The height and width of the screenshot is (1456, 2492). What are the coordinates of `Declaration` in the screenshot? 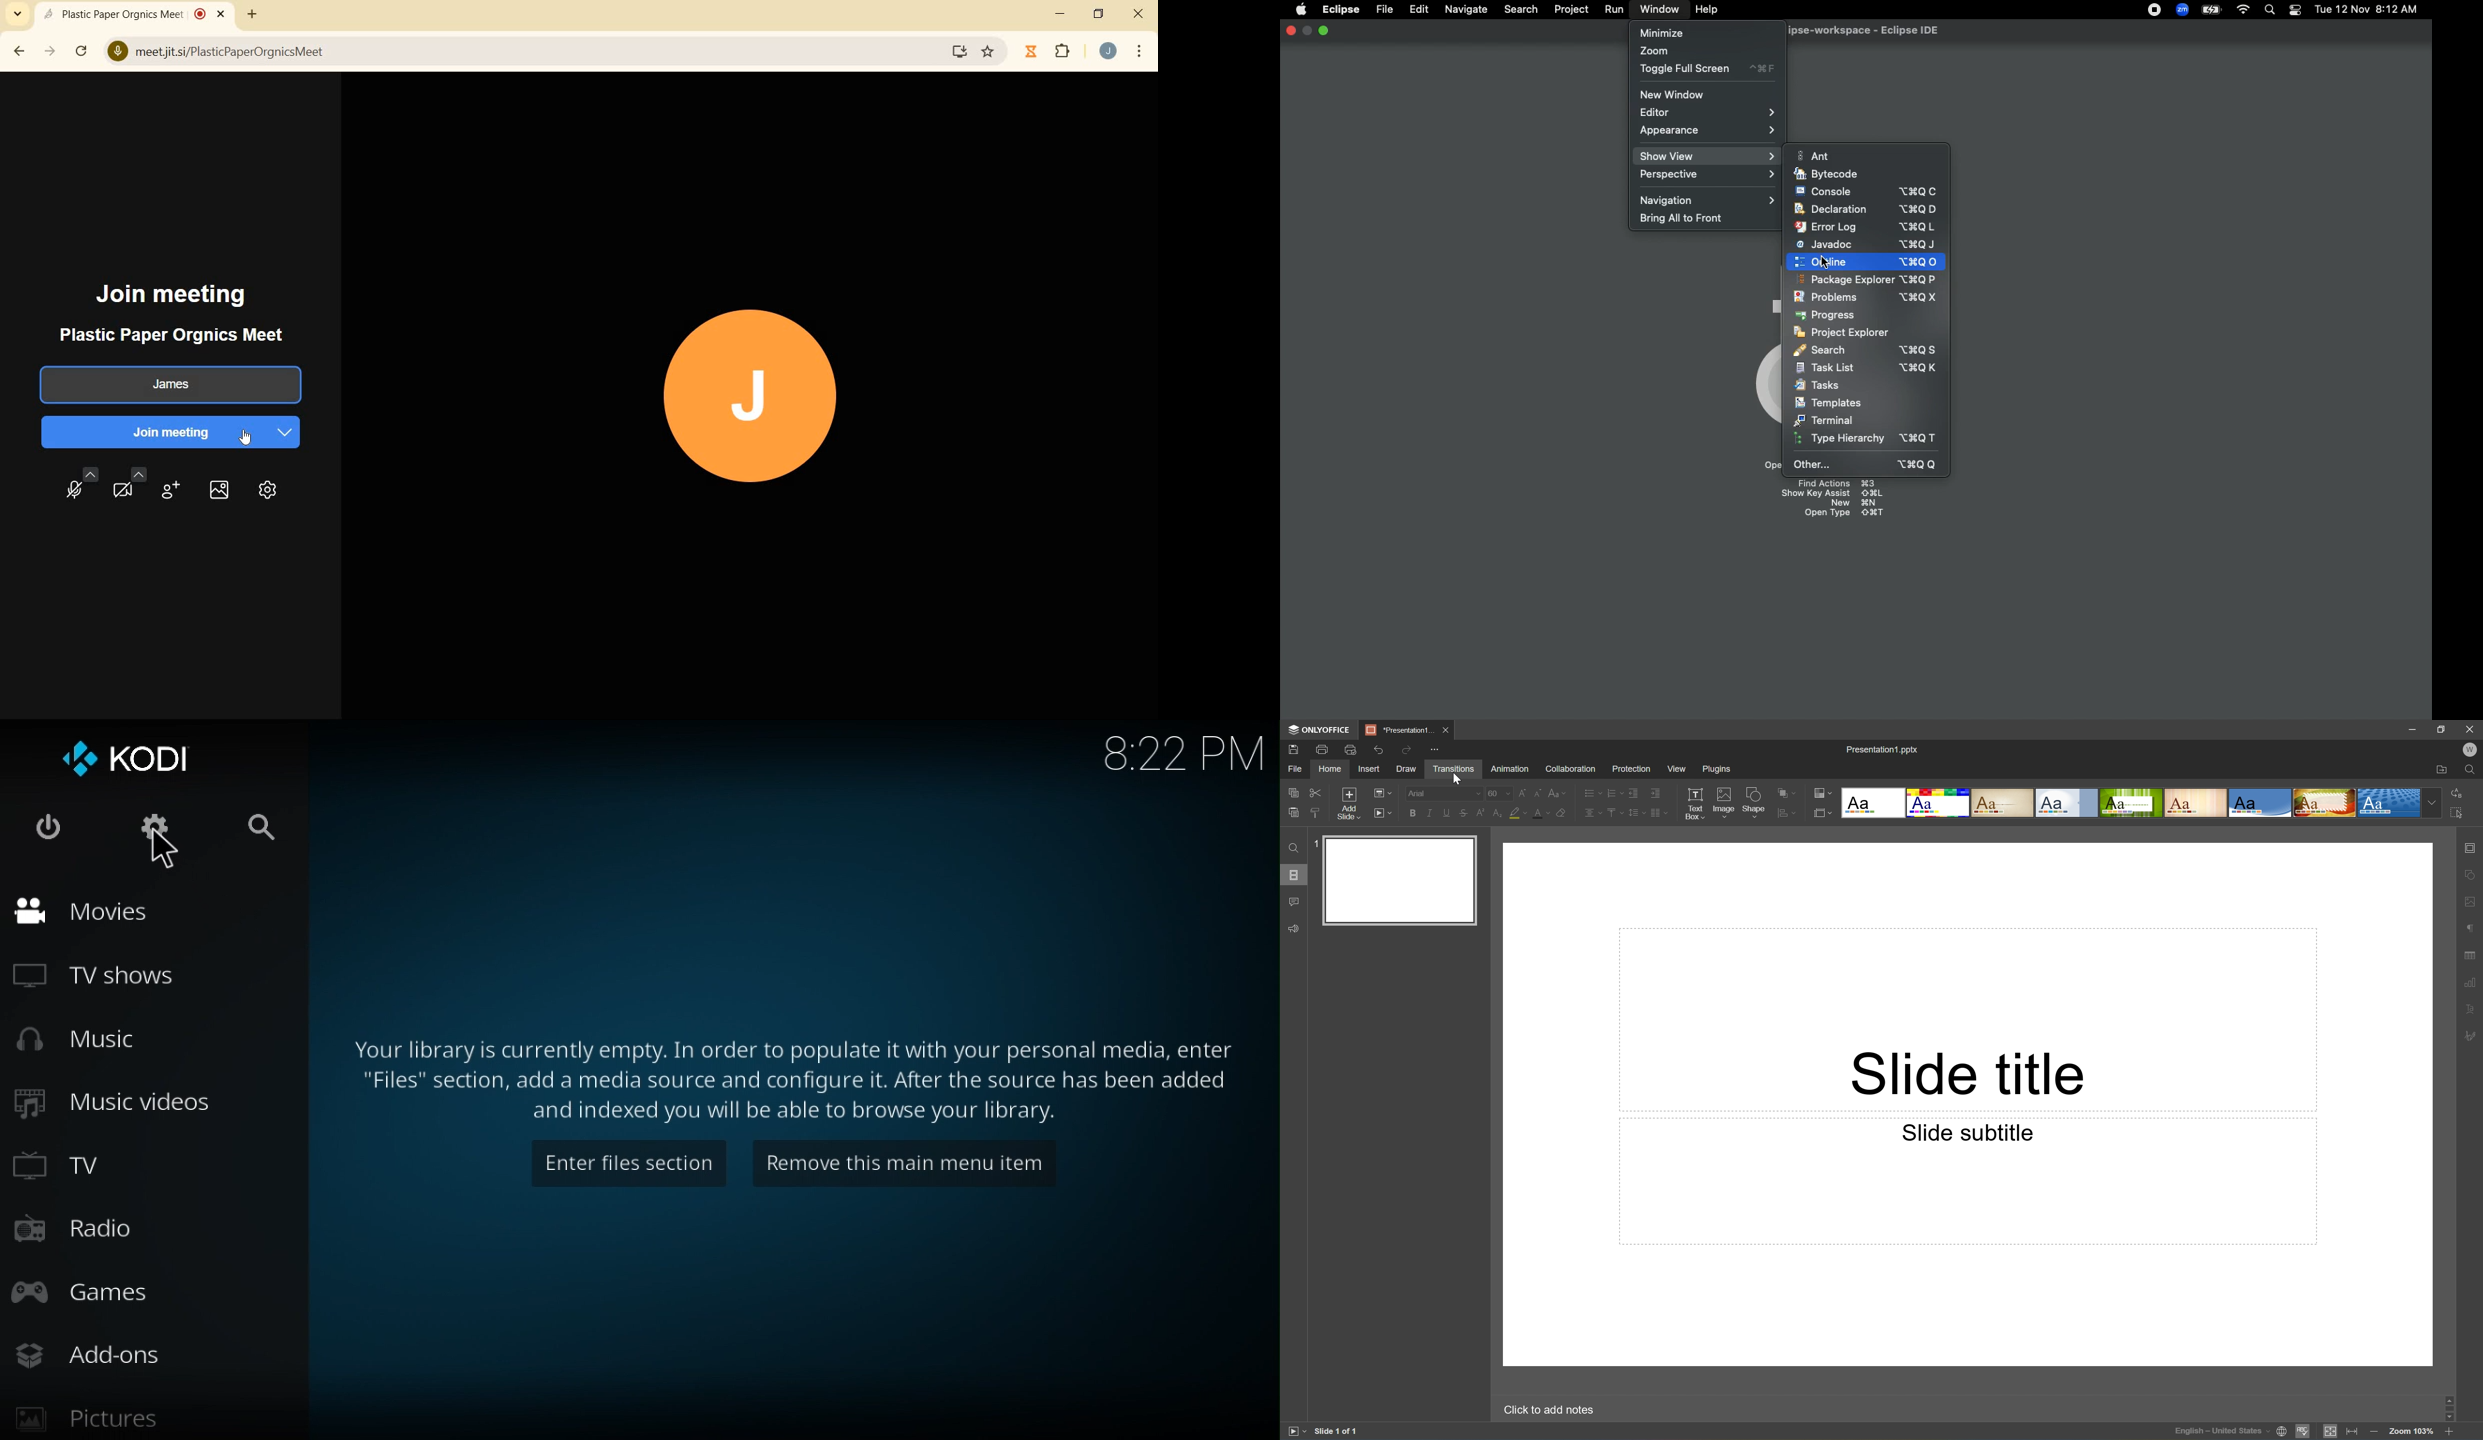 It's located at (1869, 210).